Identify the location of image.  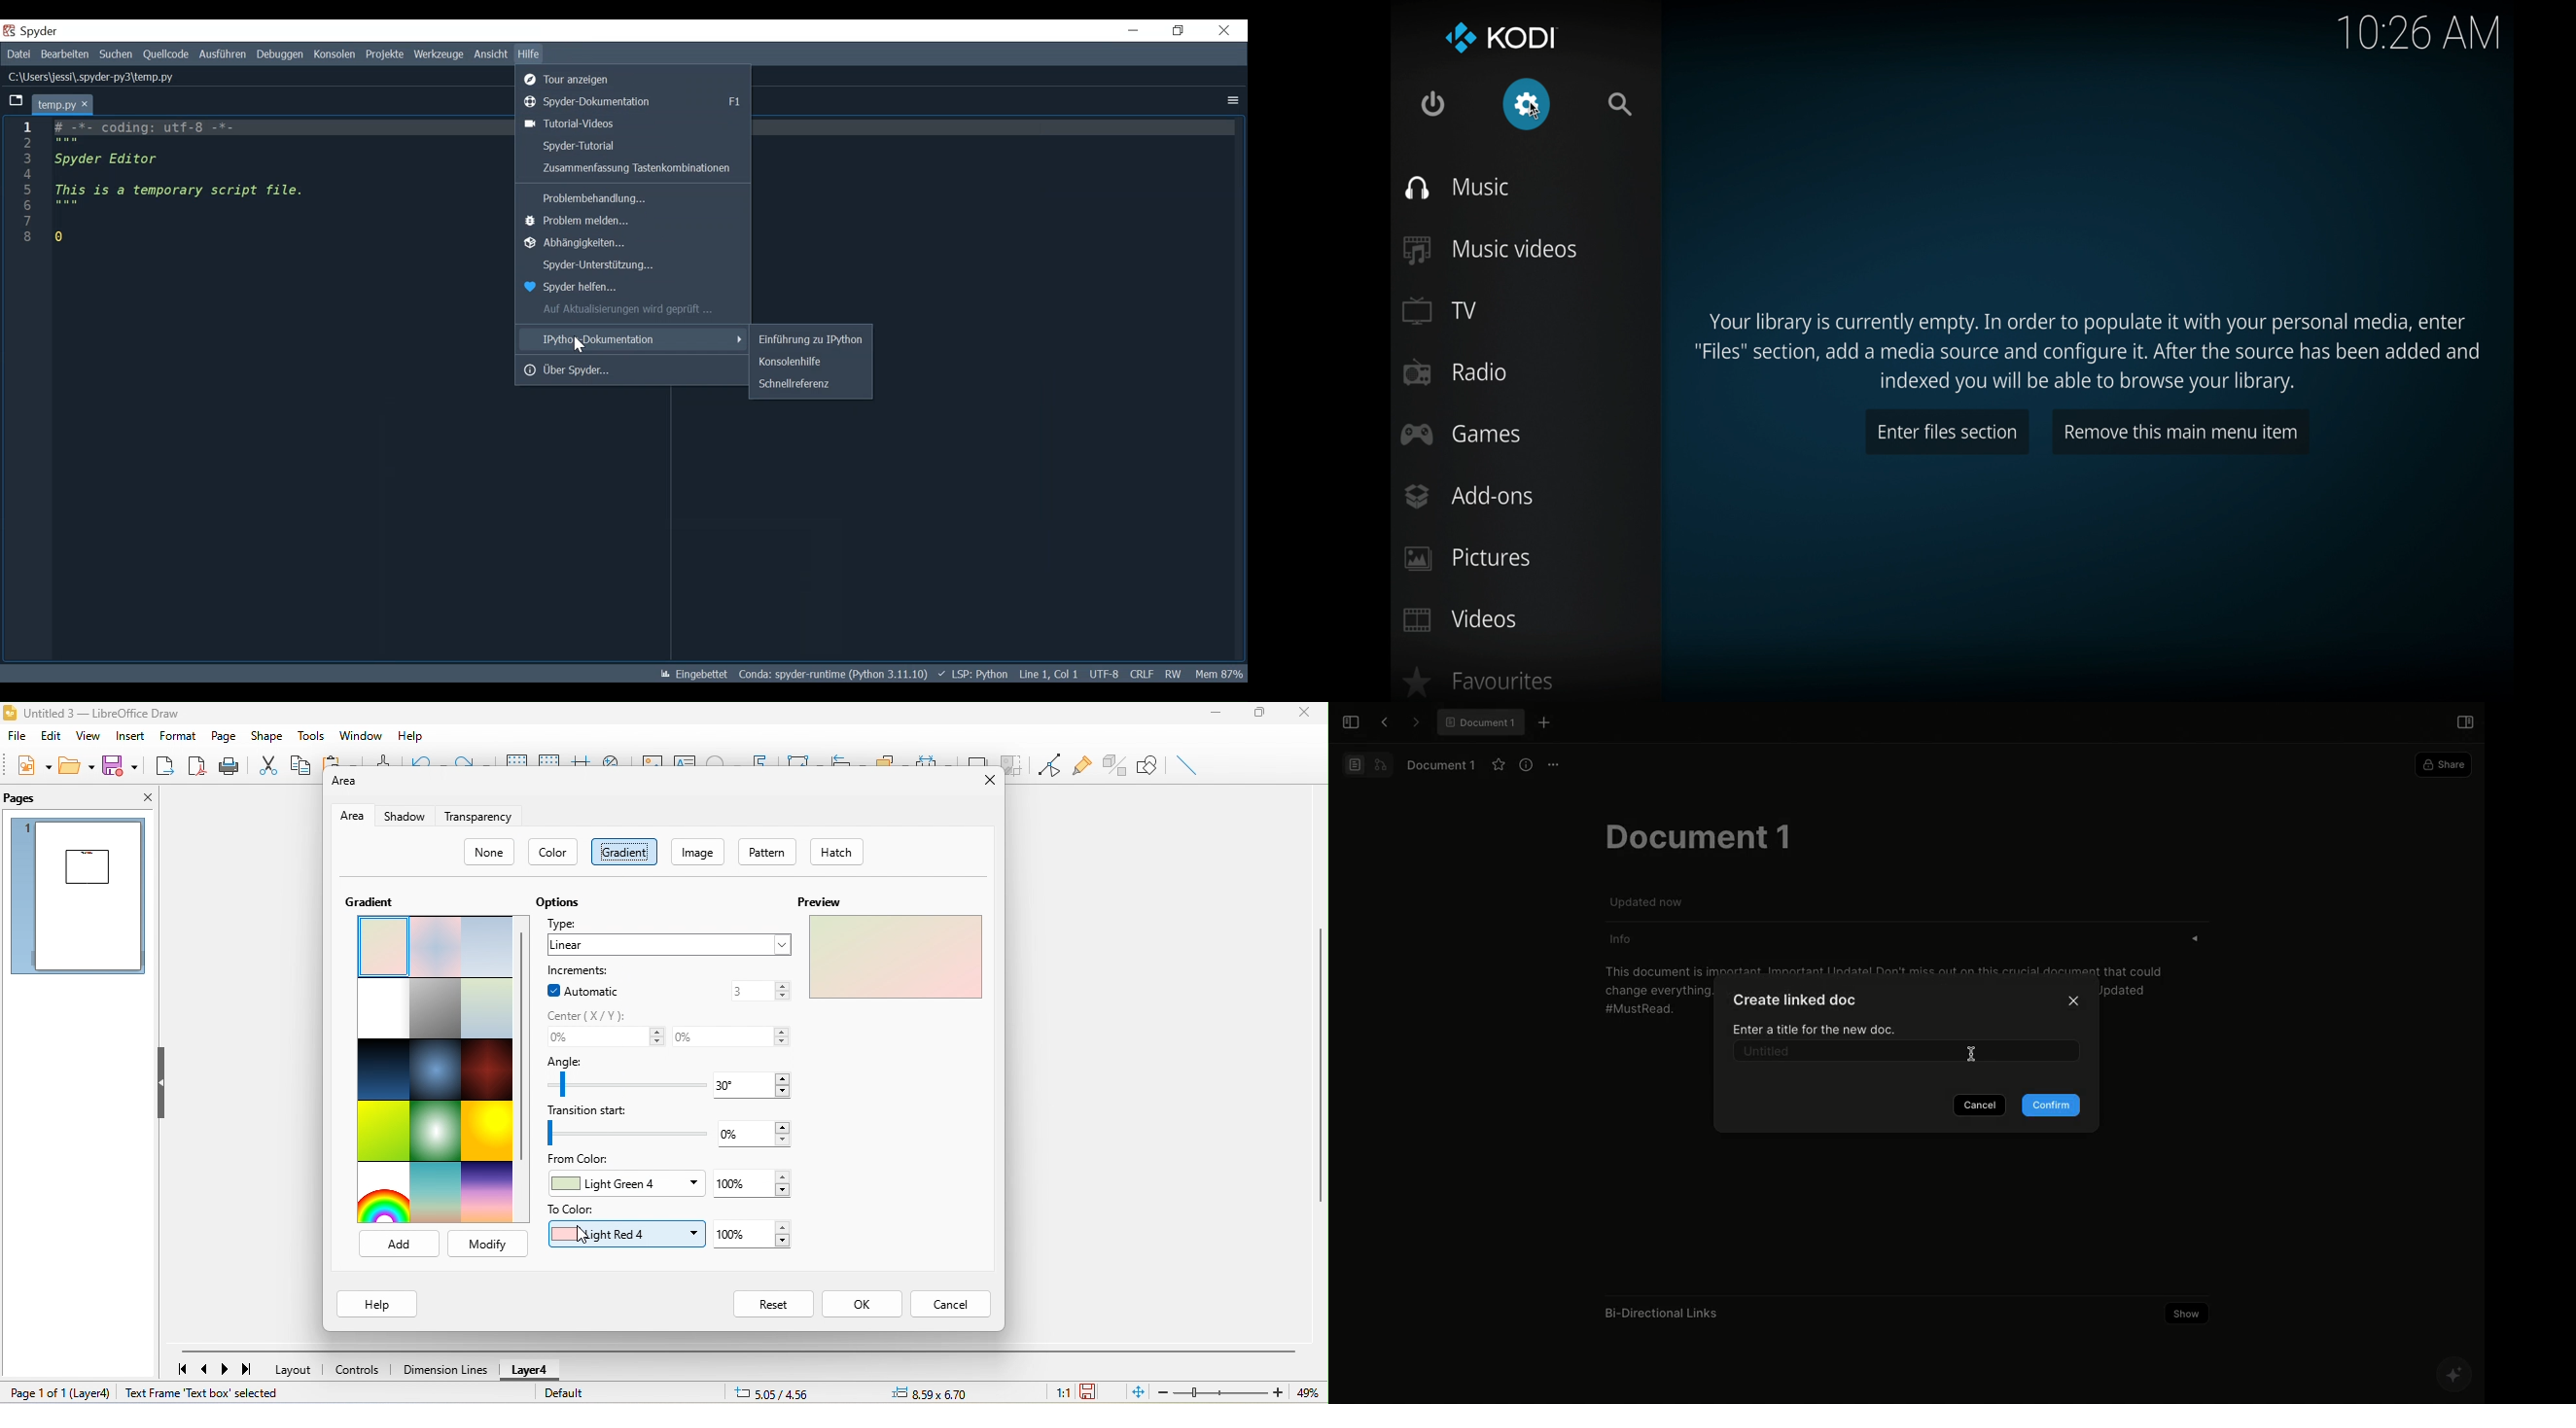
(649, 758).